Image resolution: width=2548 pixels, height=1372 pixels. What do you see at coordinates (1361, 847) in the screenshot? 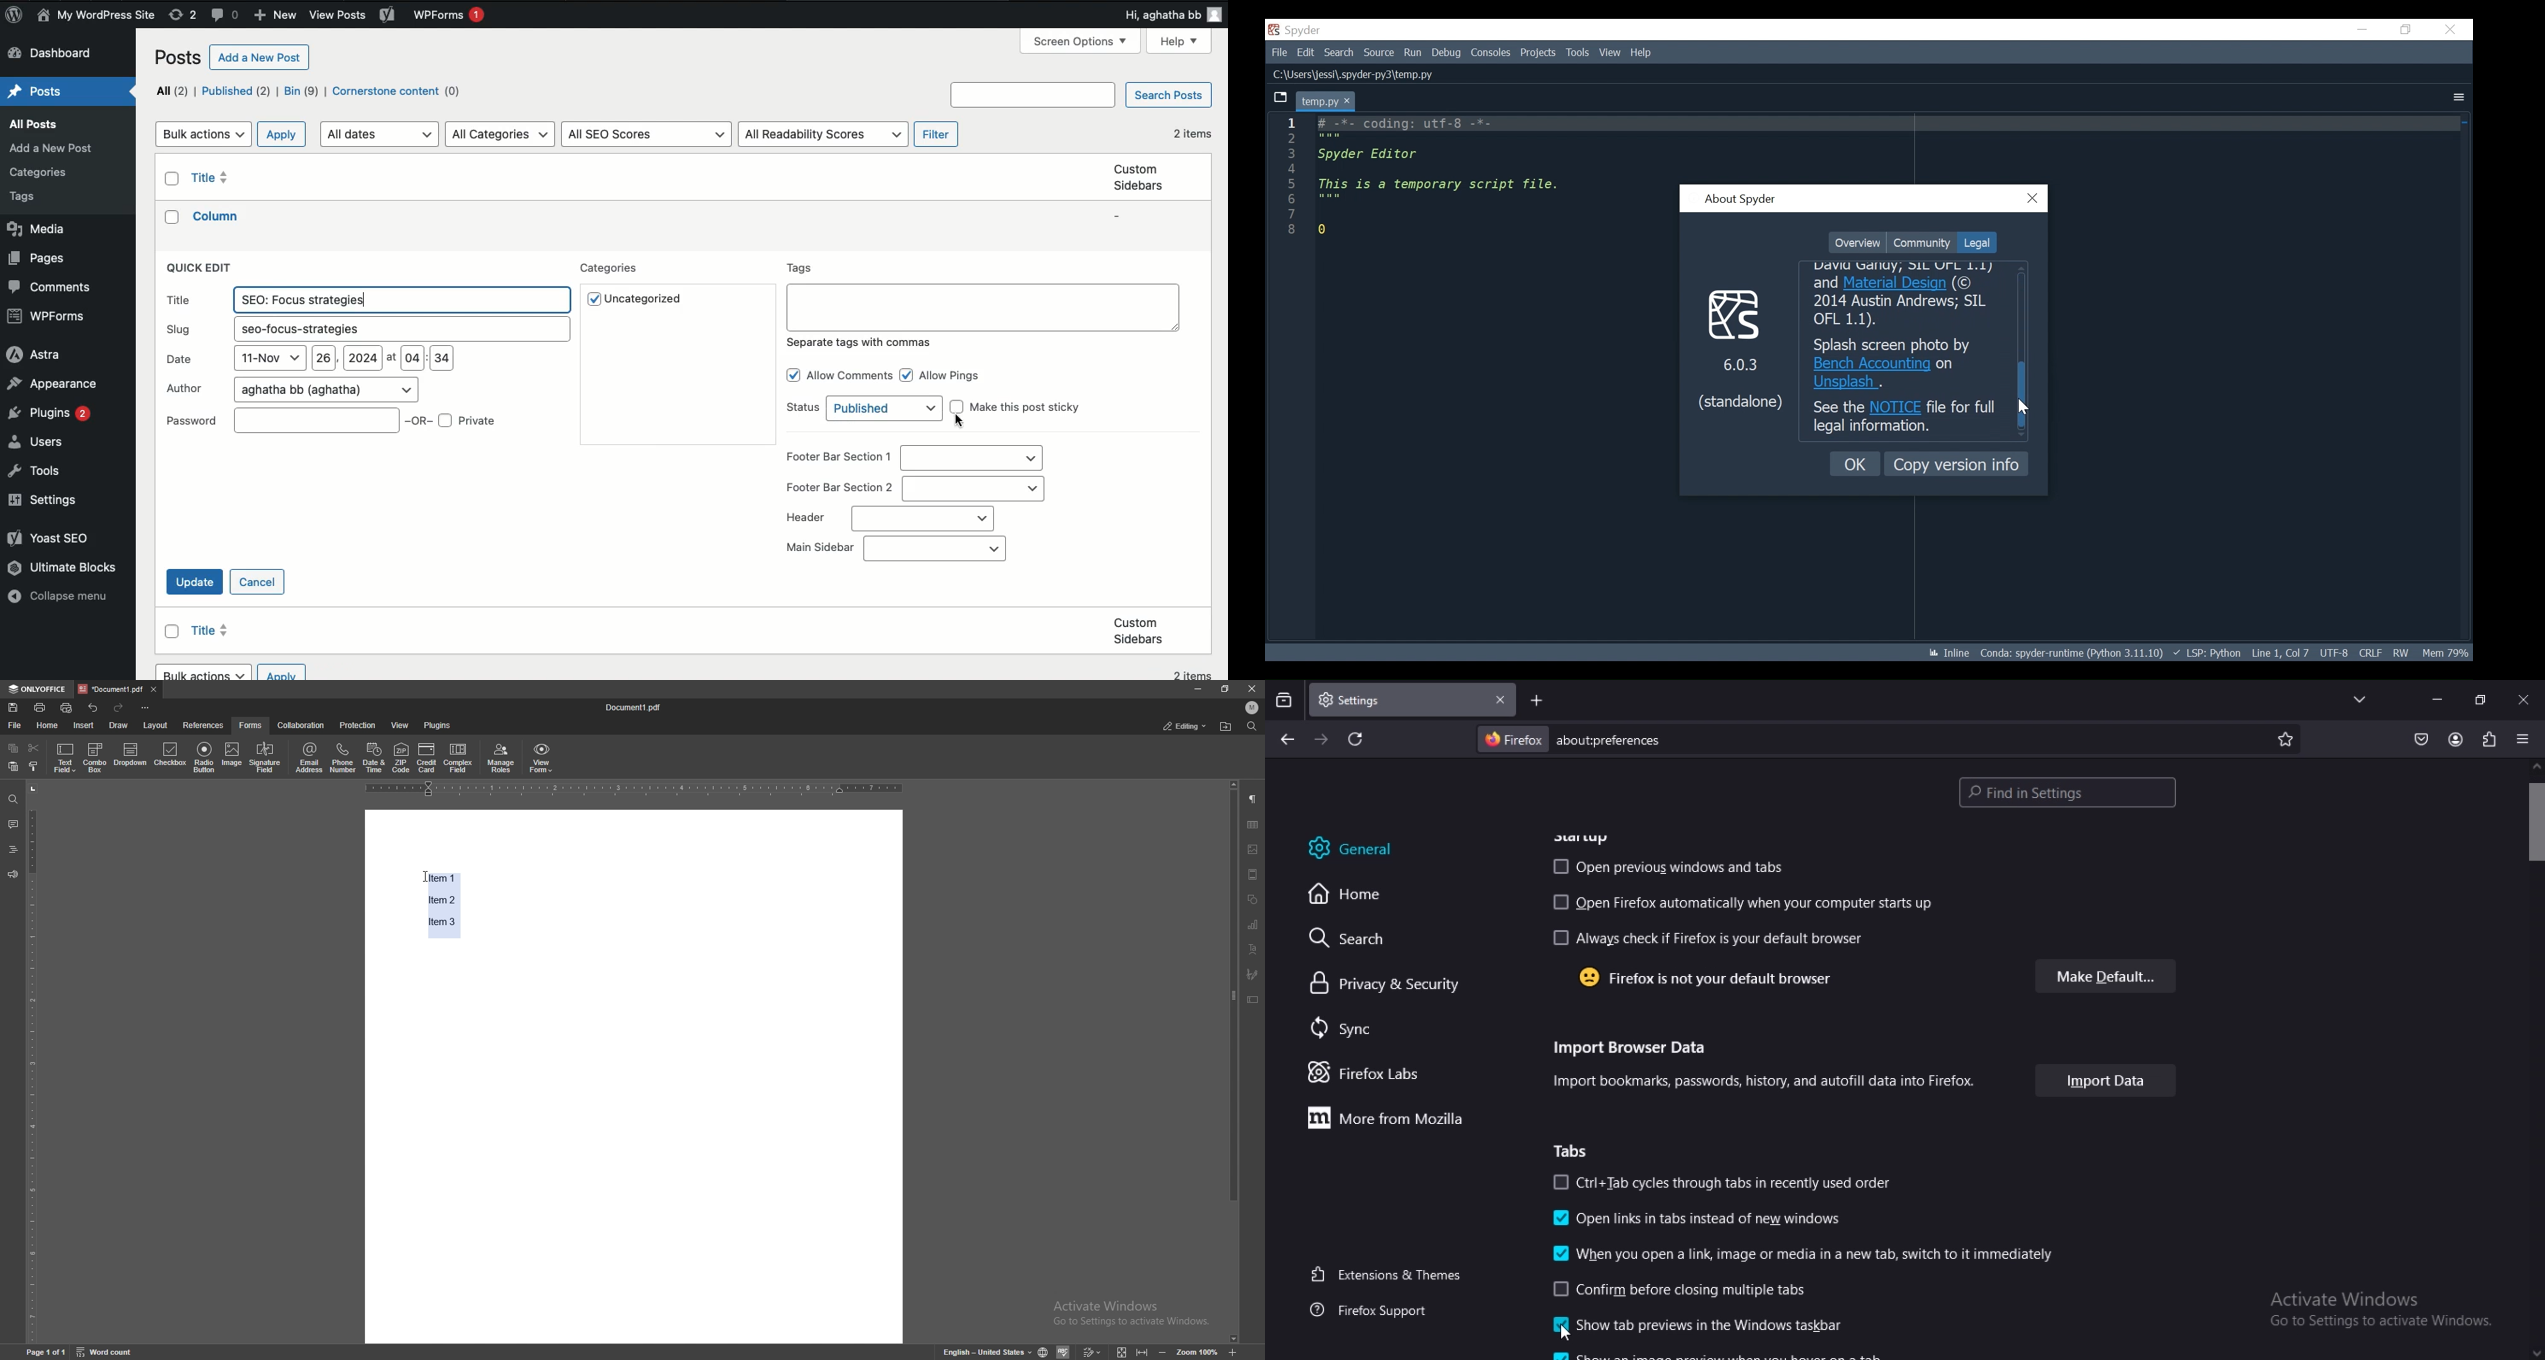
I see `general` at bounding box center [1361, 847].